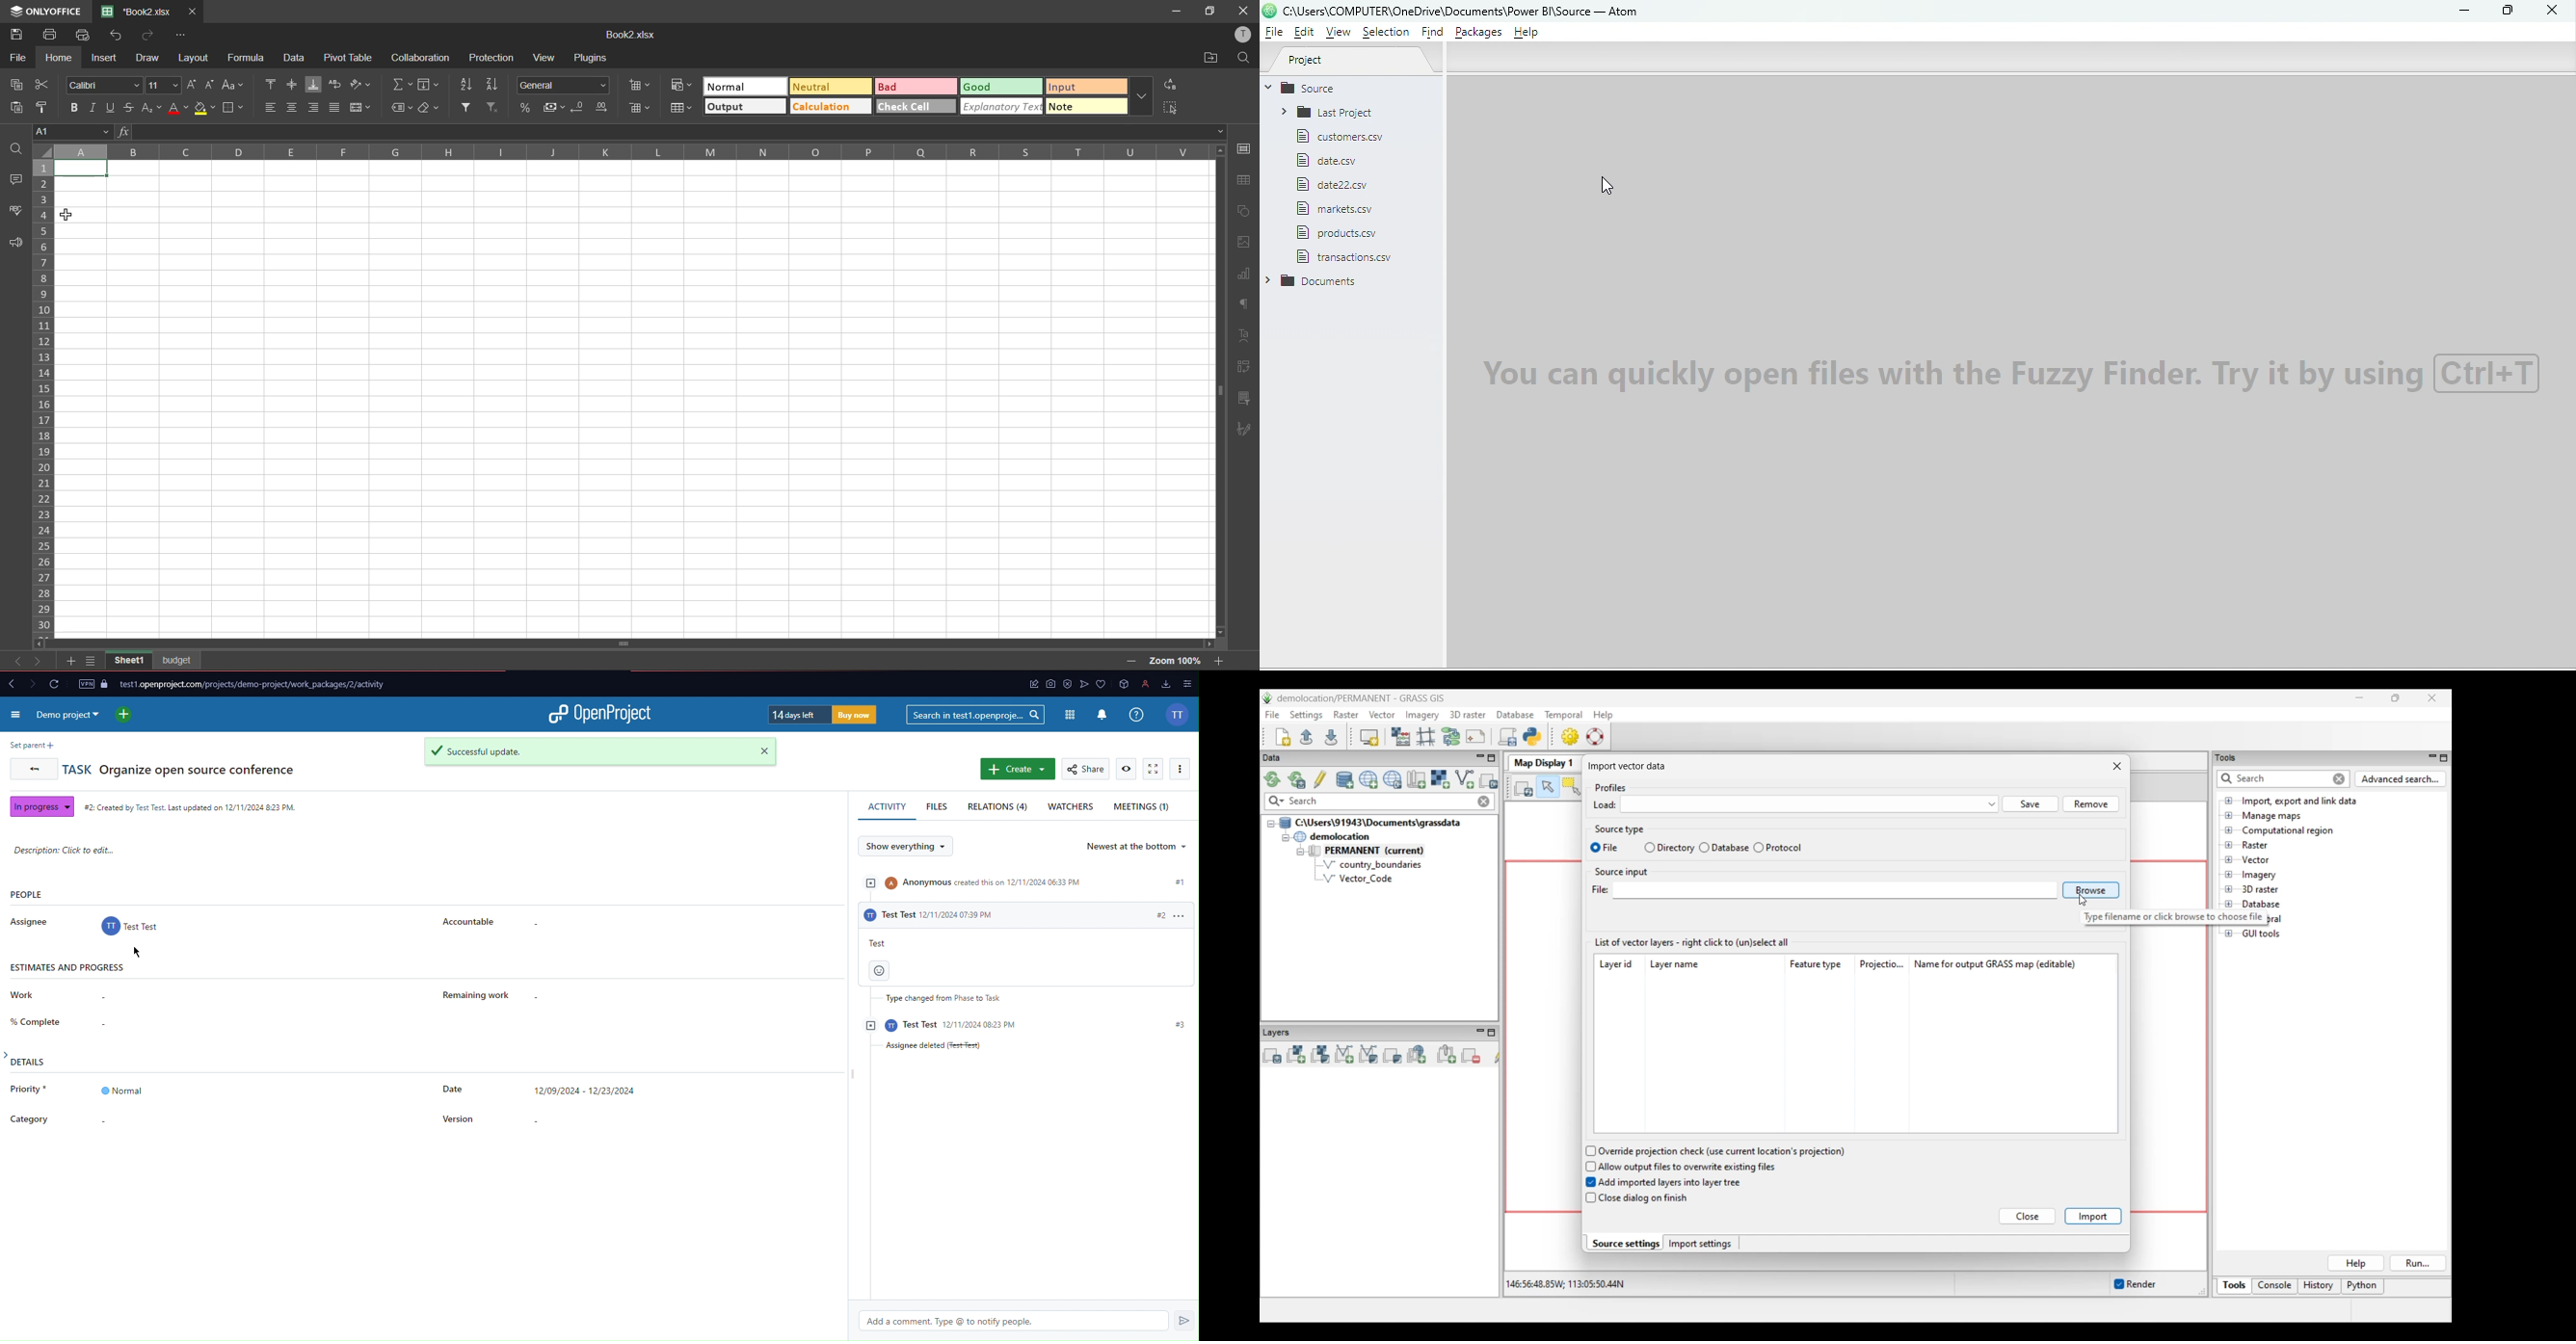 This screenshot has height=1344, width=2576. Describe the element at coordinates (1172, 109) in the screenshot. I see `select all` at that location.